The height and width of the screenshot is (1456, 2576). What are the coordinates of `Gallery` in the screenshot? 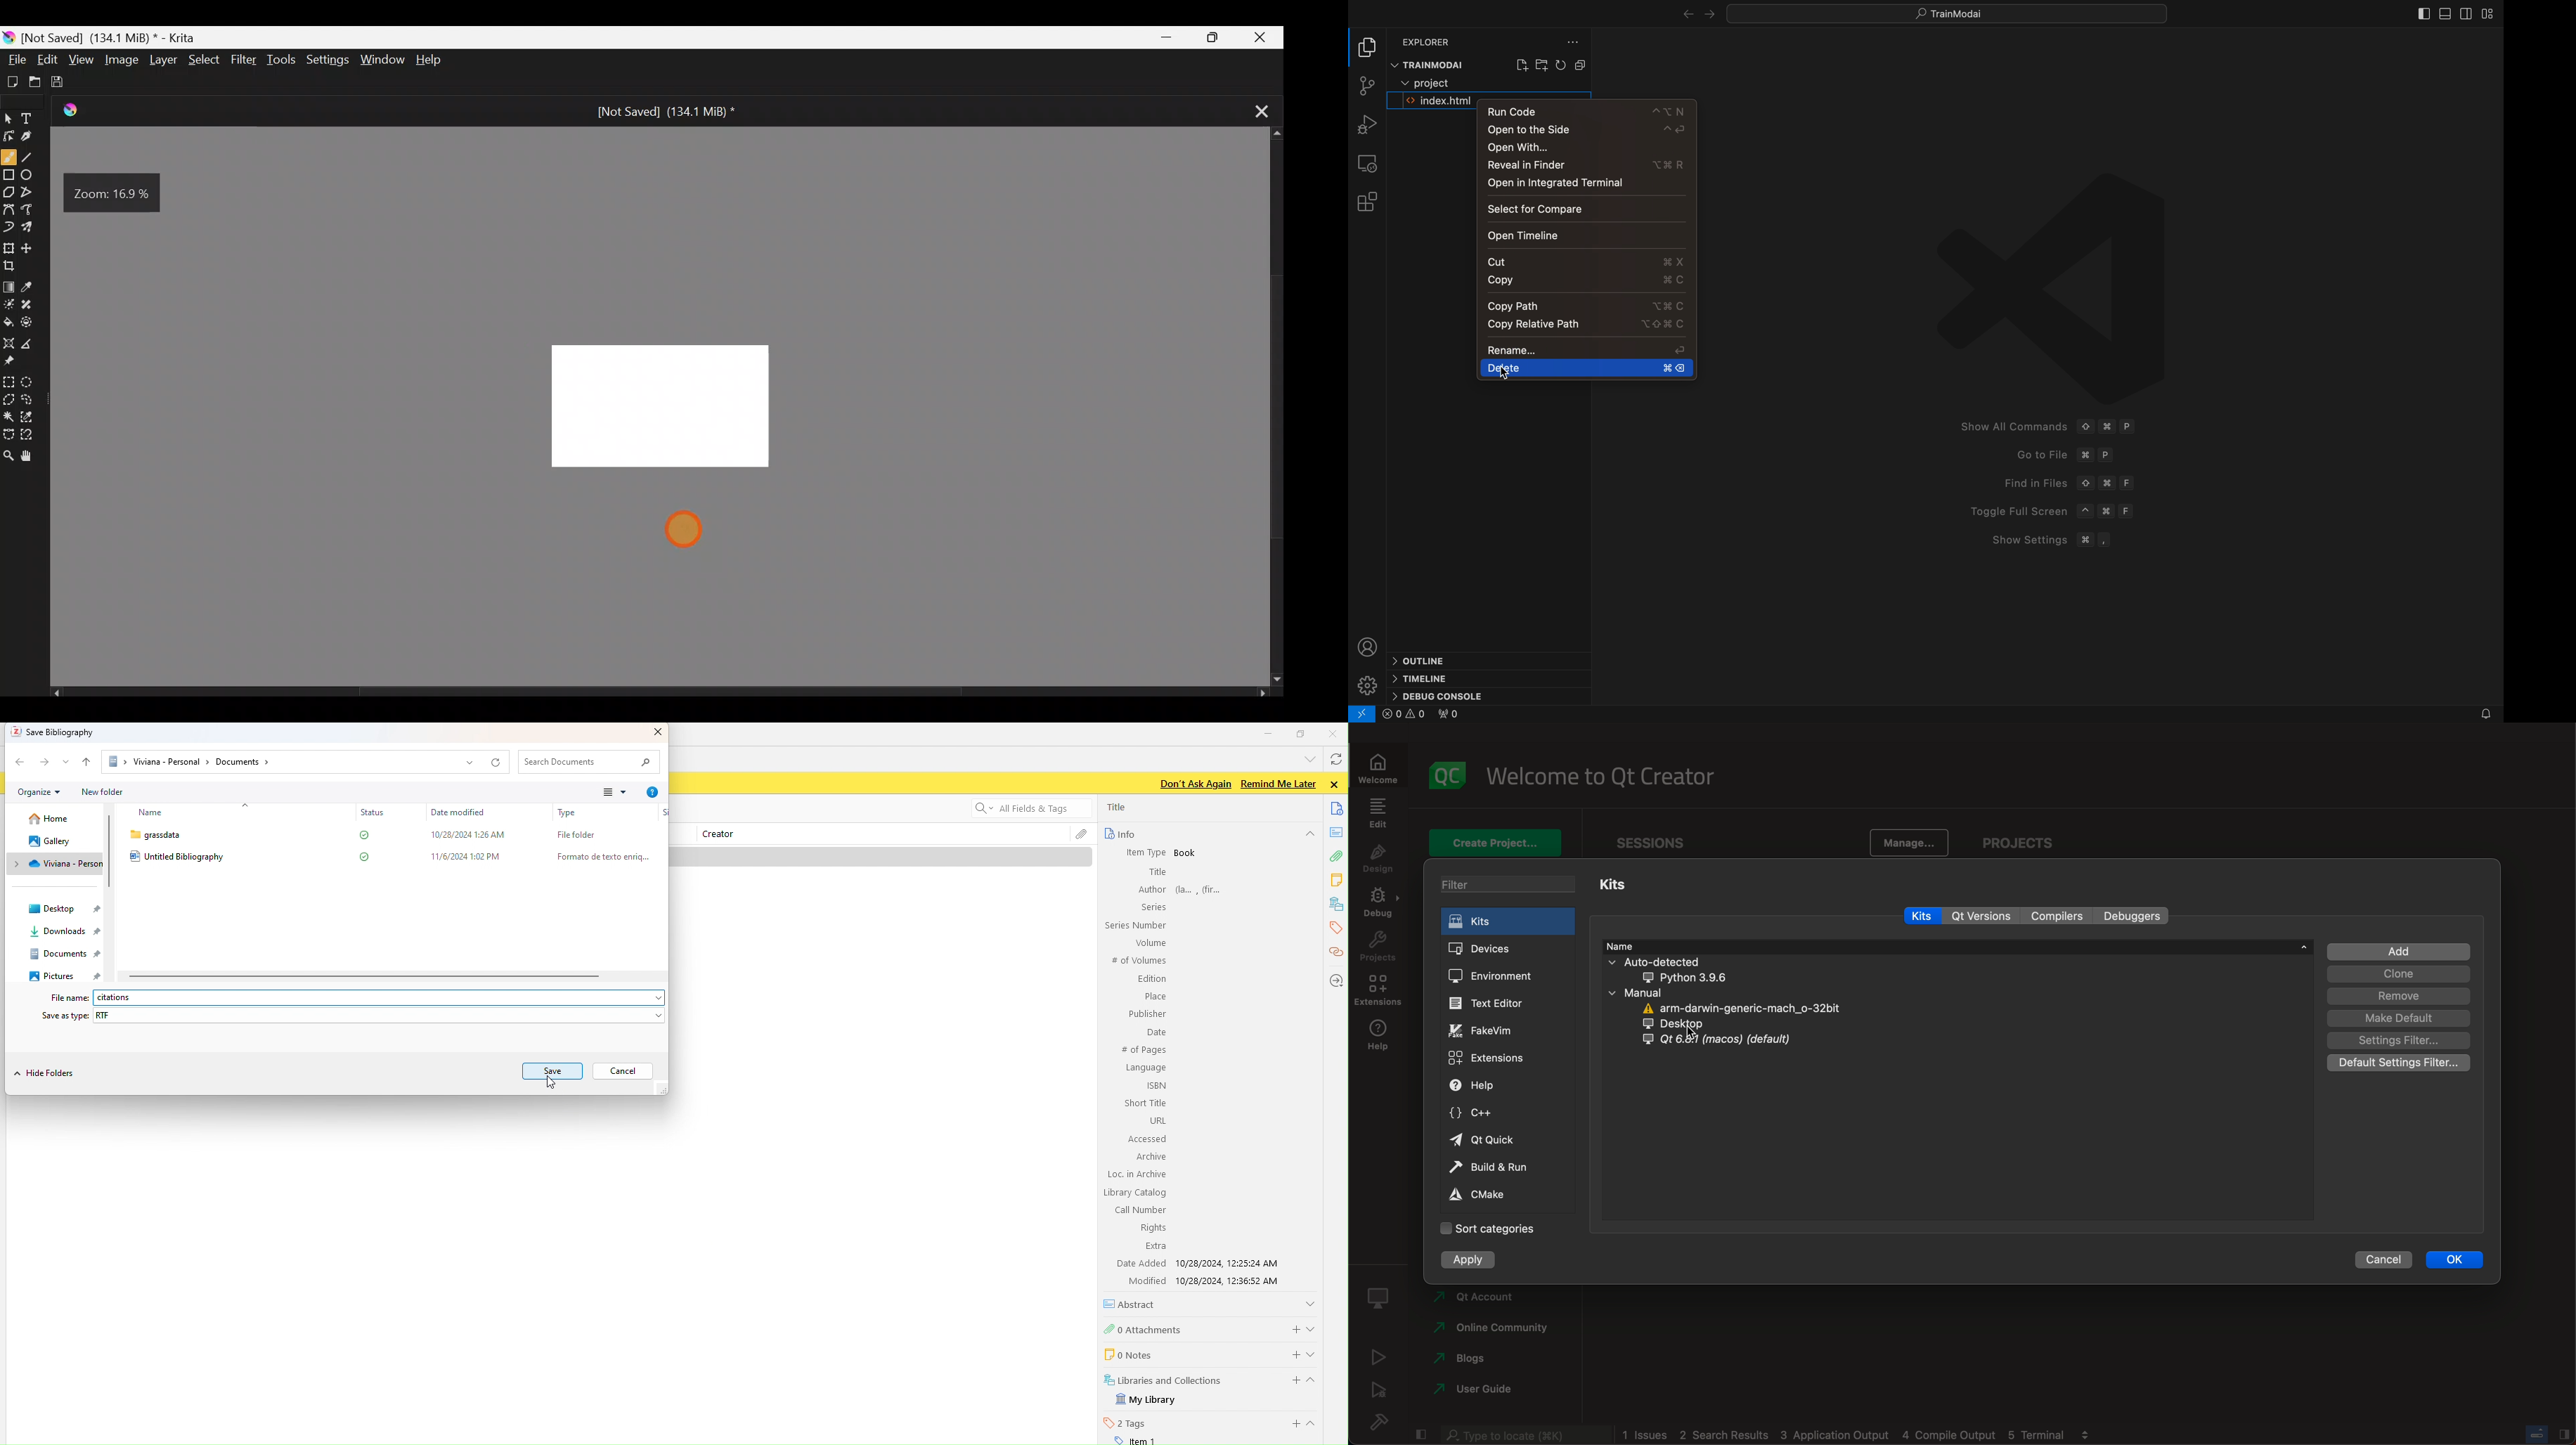 It's located at (48, 841).